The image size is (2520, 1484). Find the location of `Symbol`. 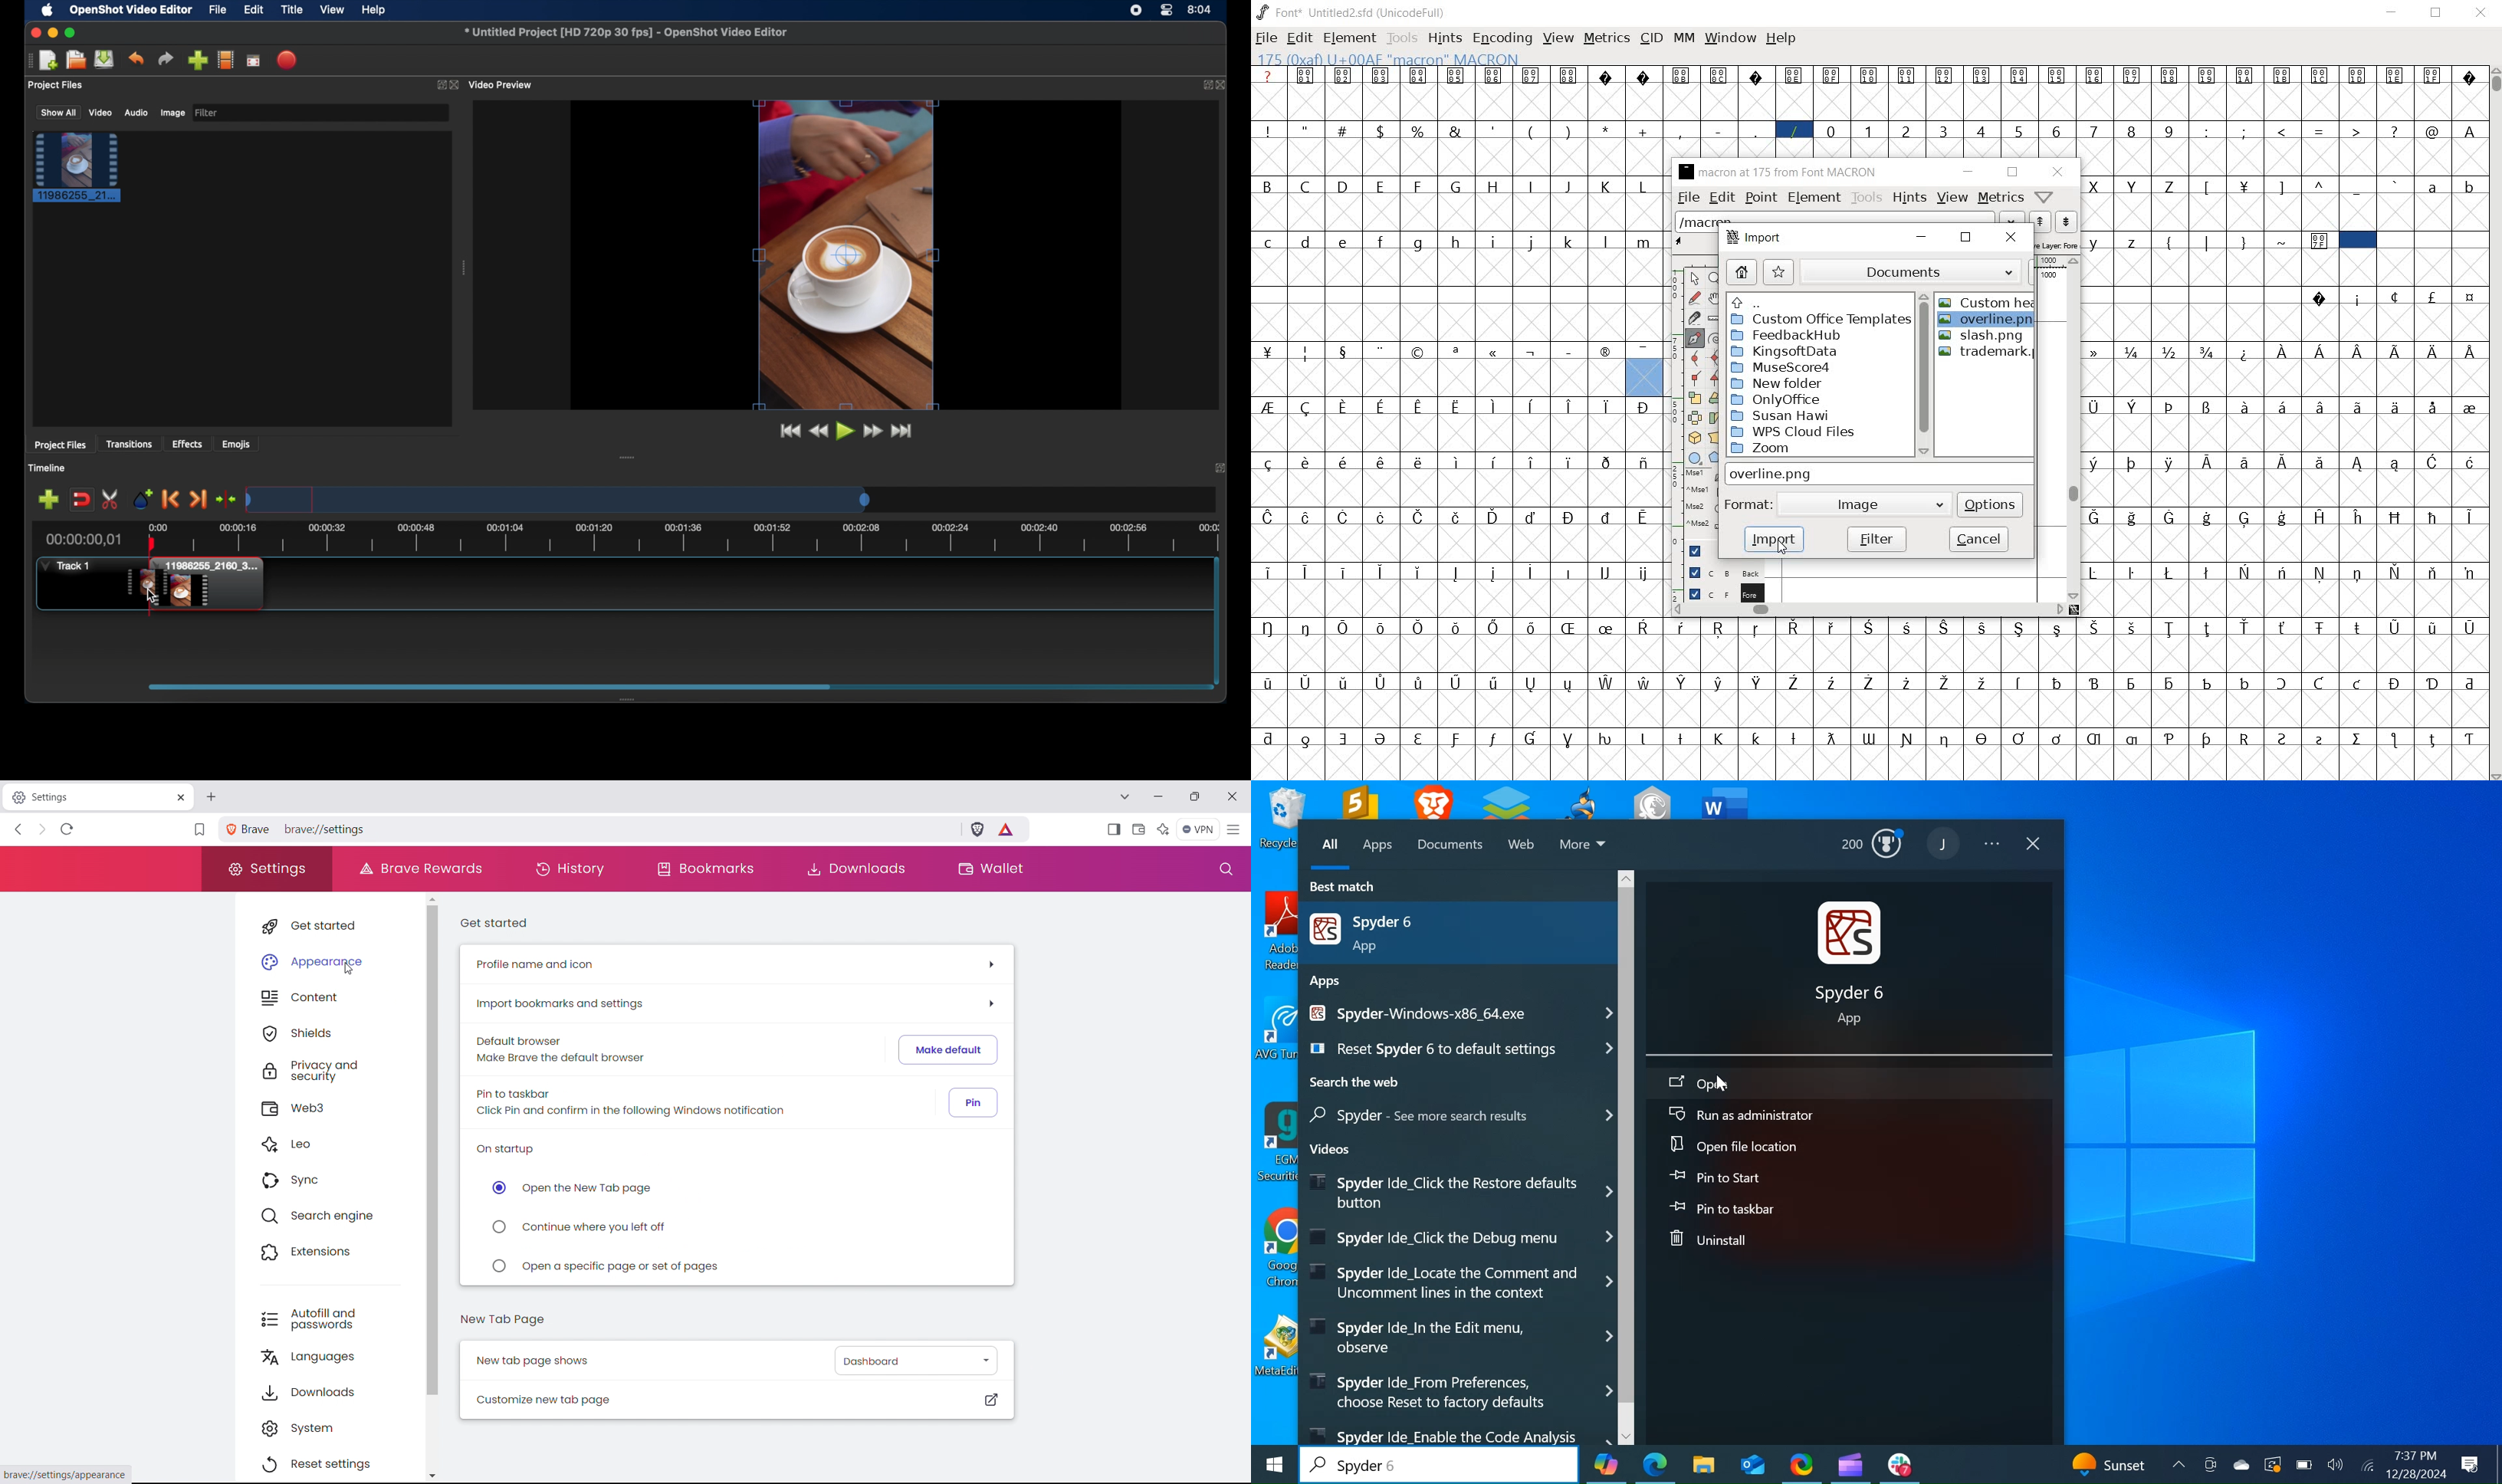

Symbol is located at coordinates (1456, 75).